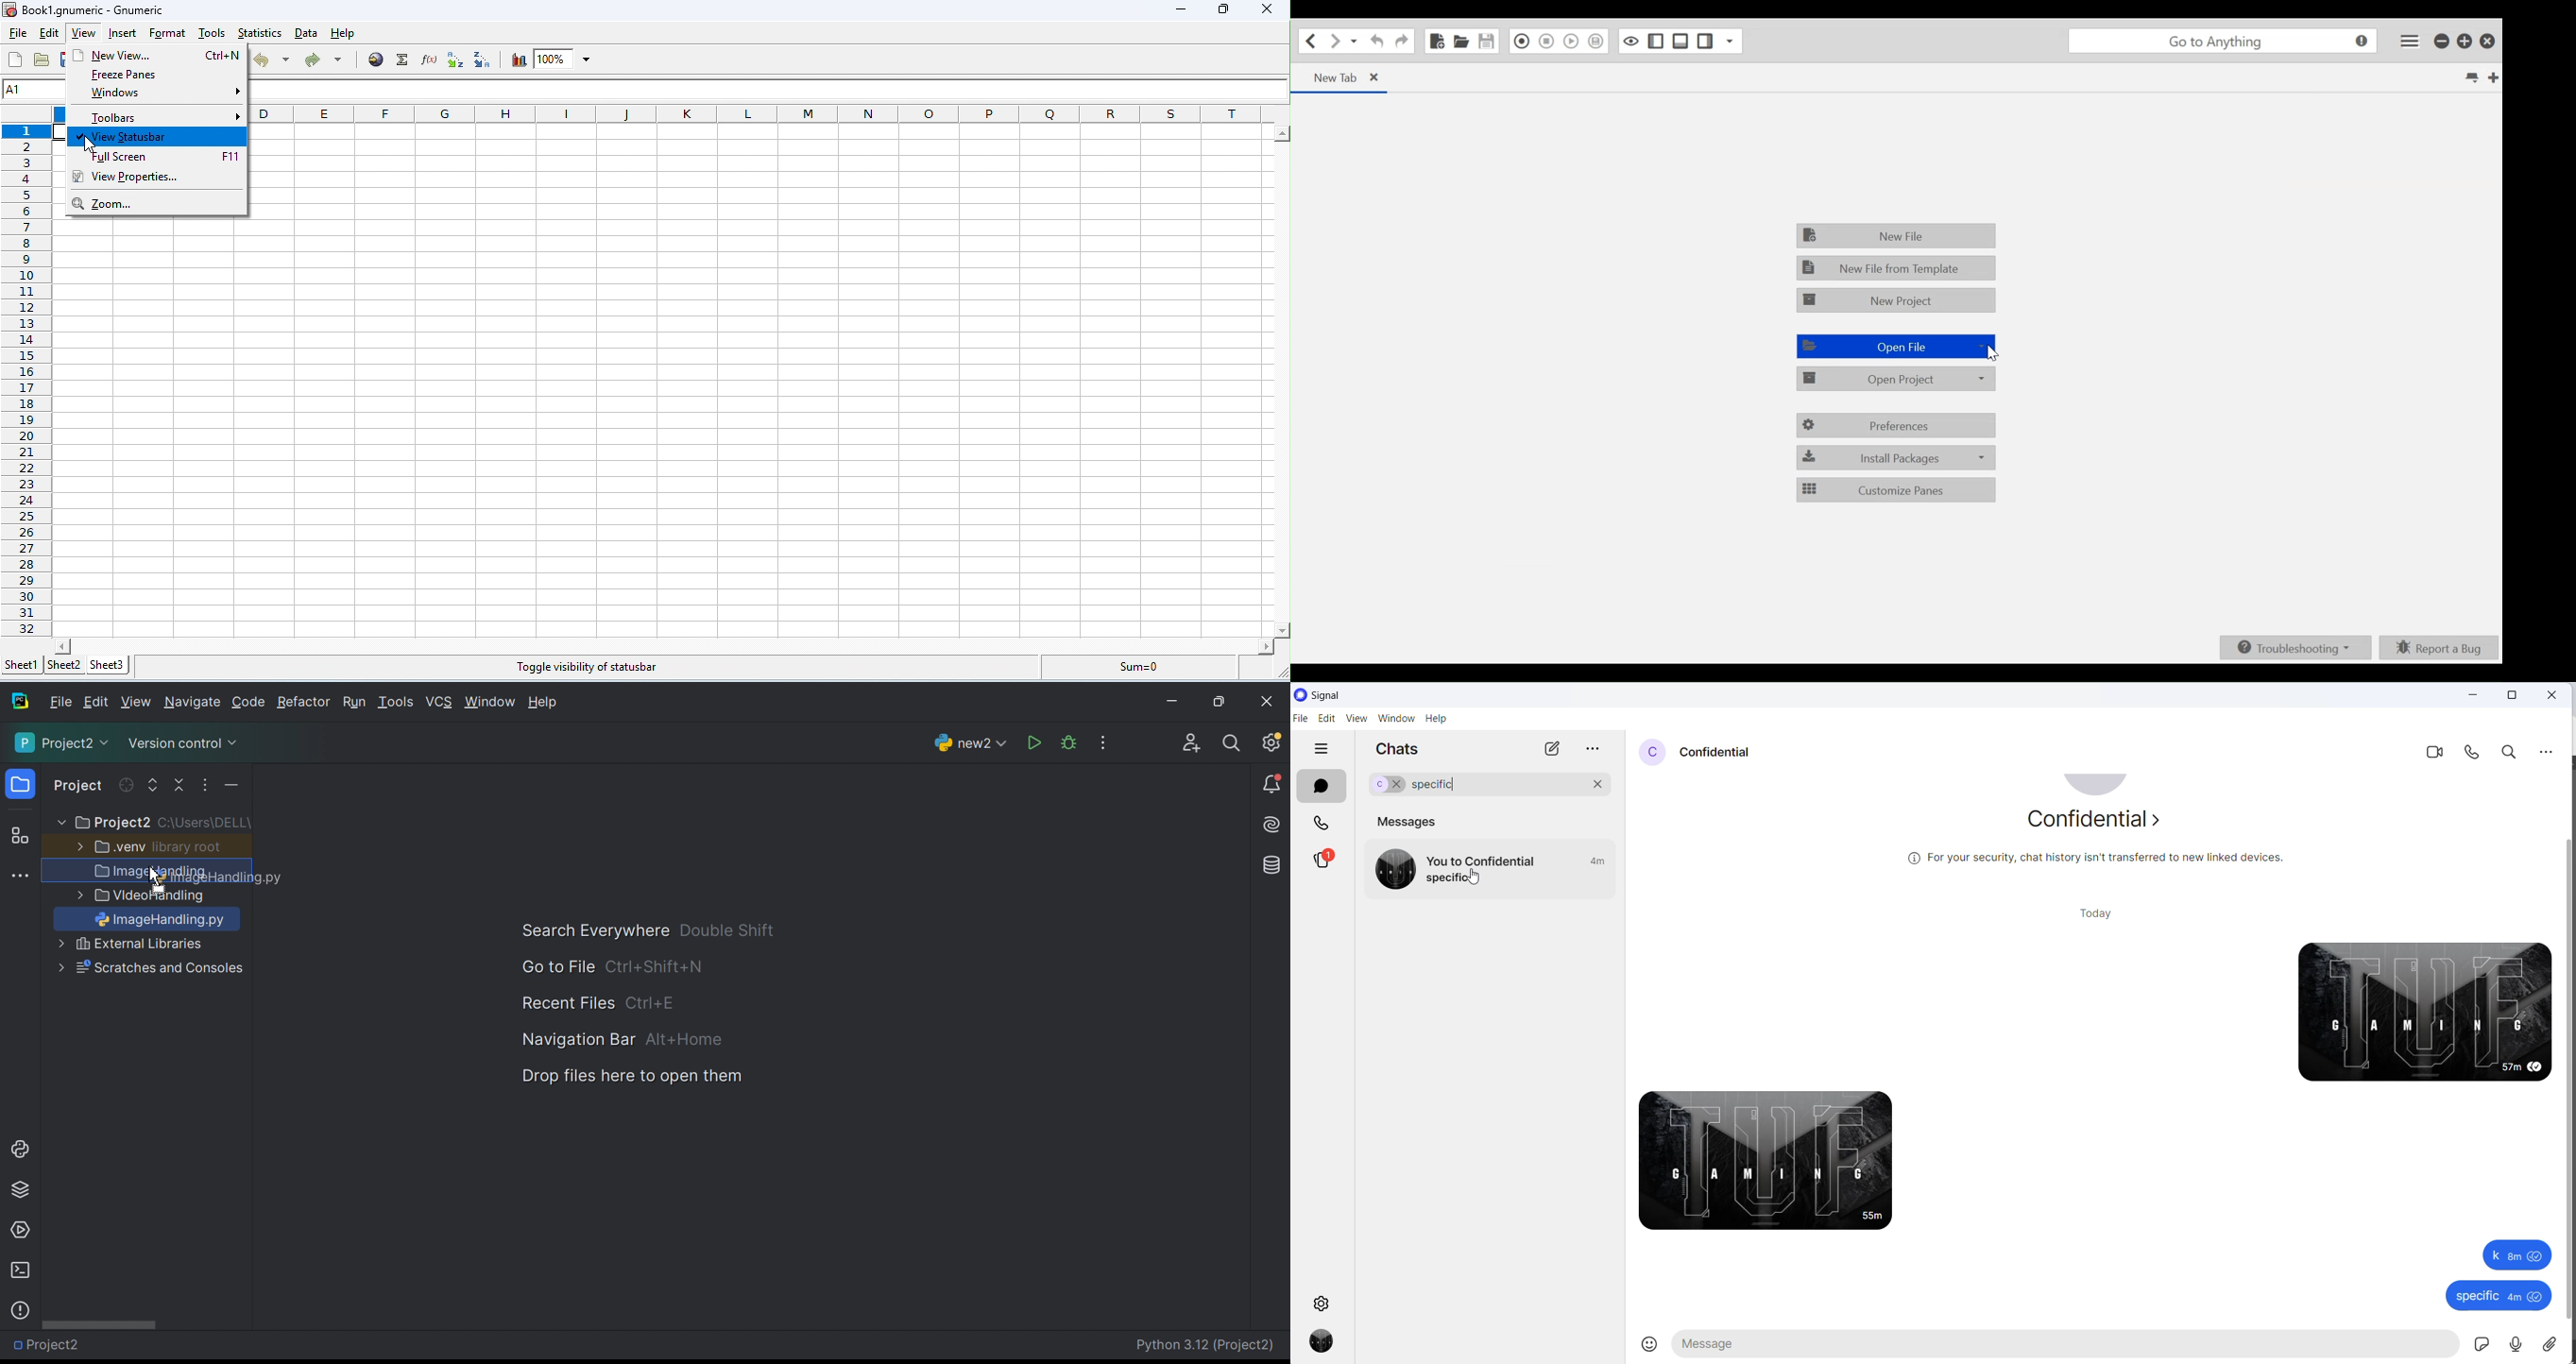 The width and height of the screenshot is (2576, 1372). I want to click on External Libraries, so click(160, 968).